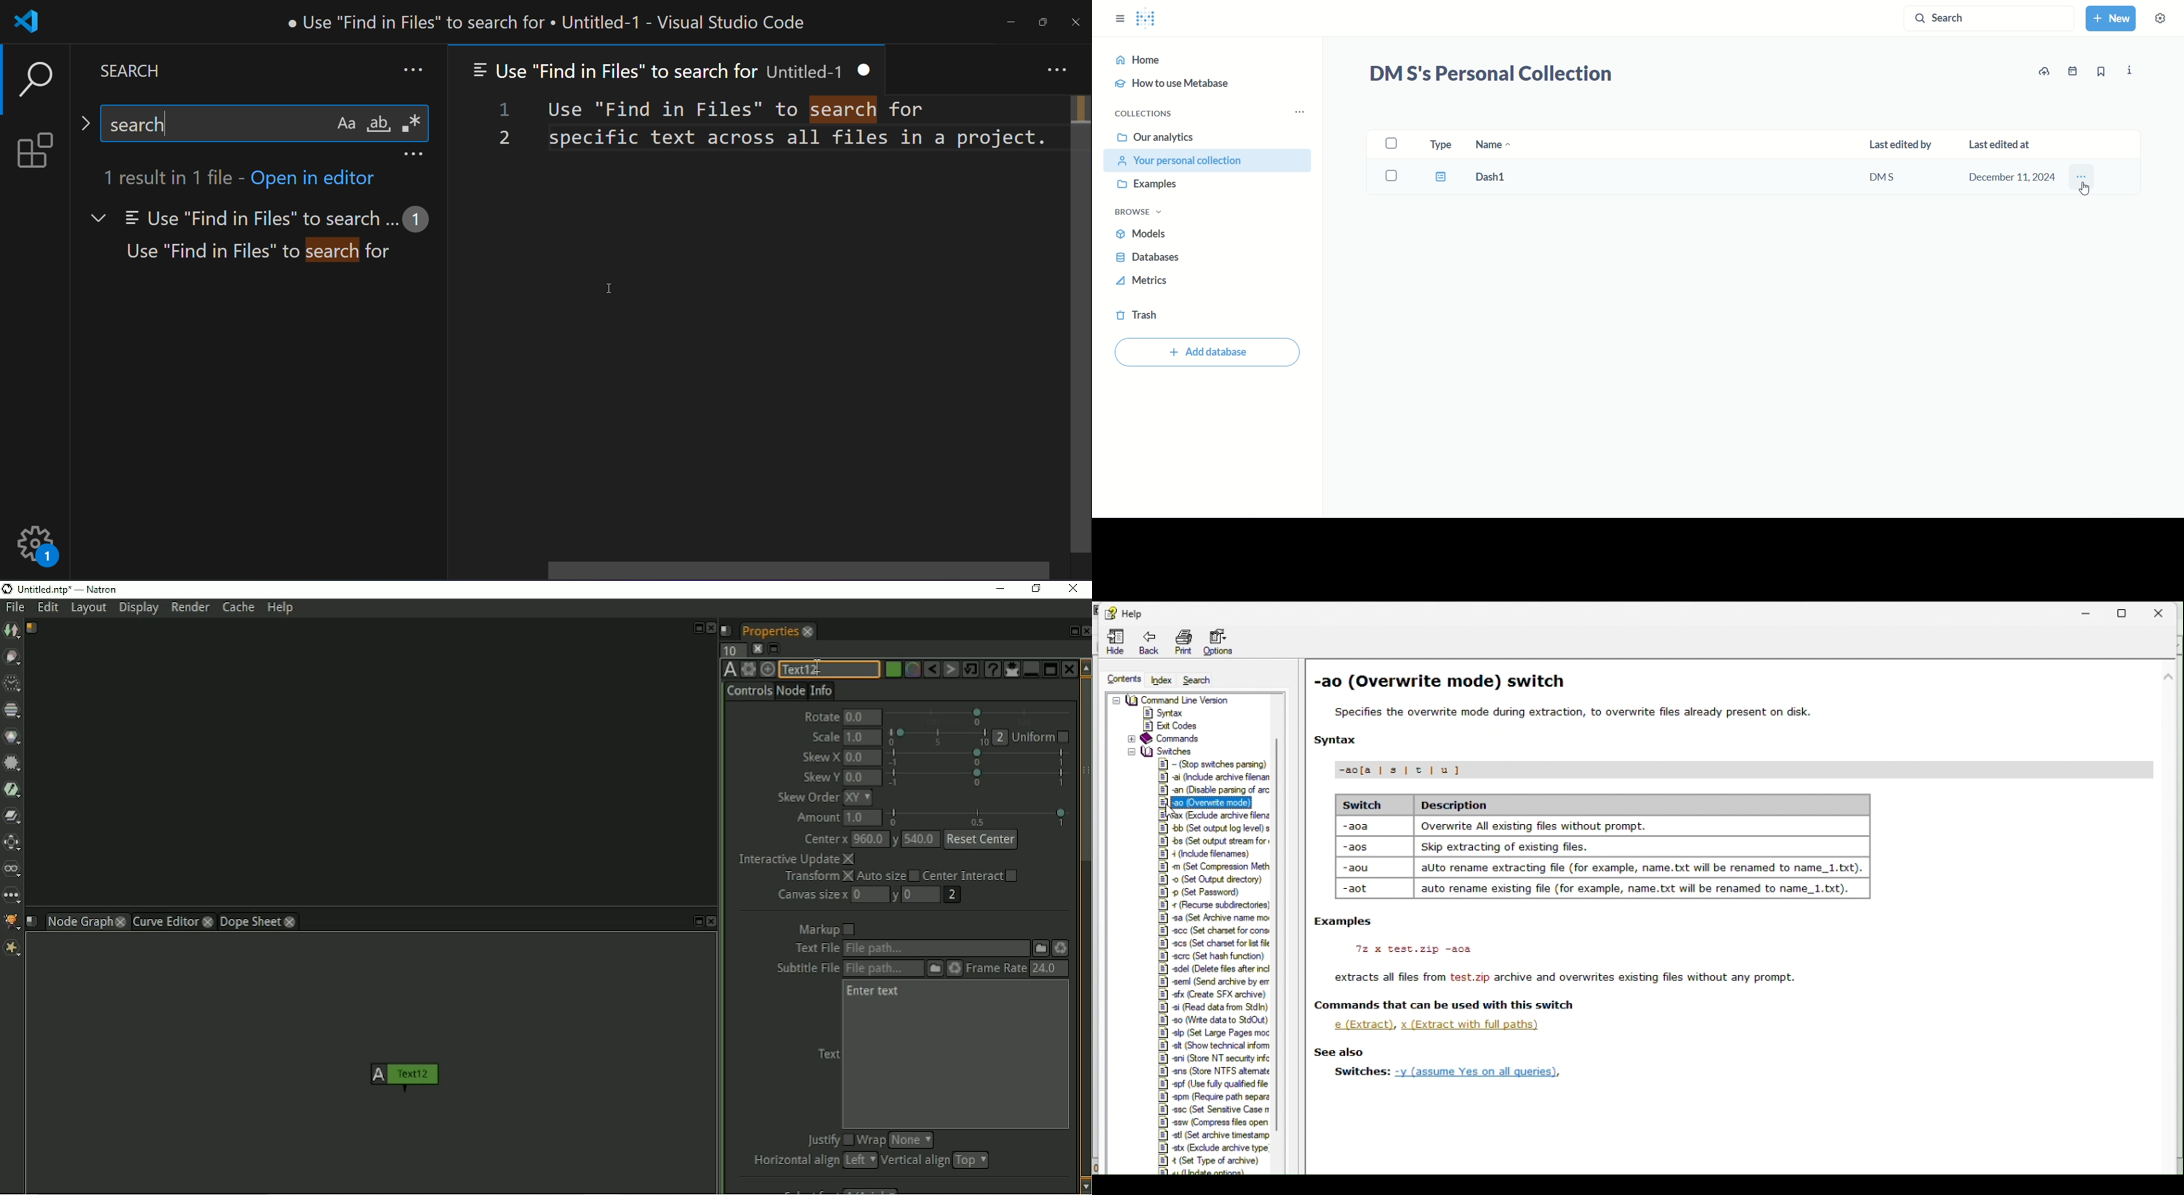 Image resolution: width=2184 pixels, height=1204 pixels. Describe the element at coordinates (32, 921) in the screenshot. I see `Script name` at that location.